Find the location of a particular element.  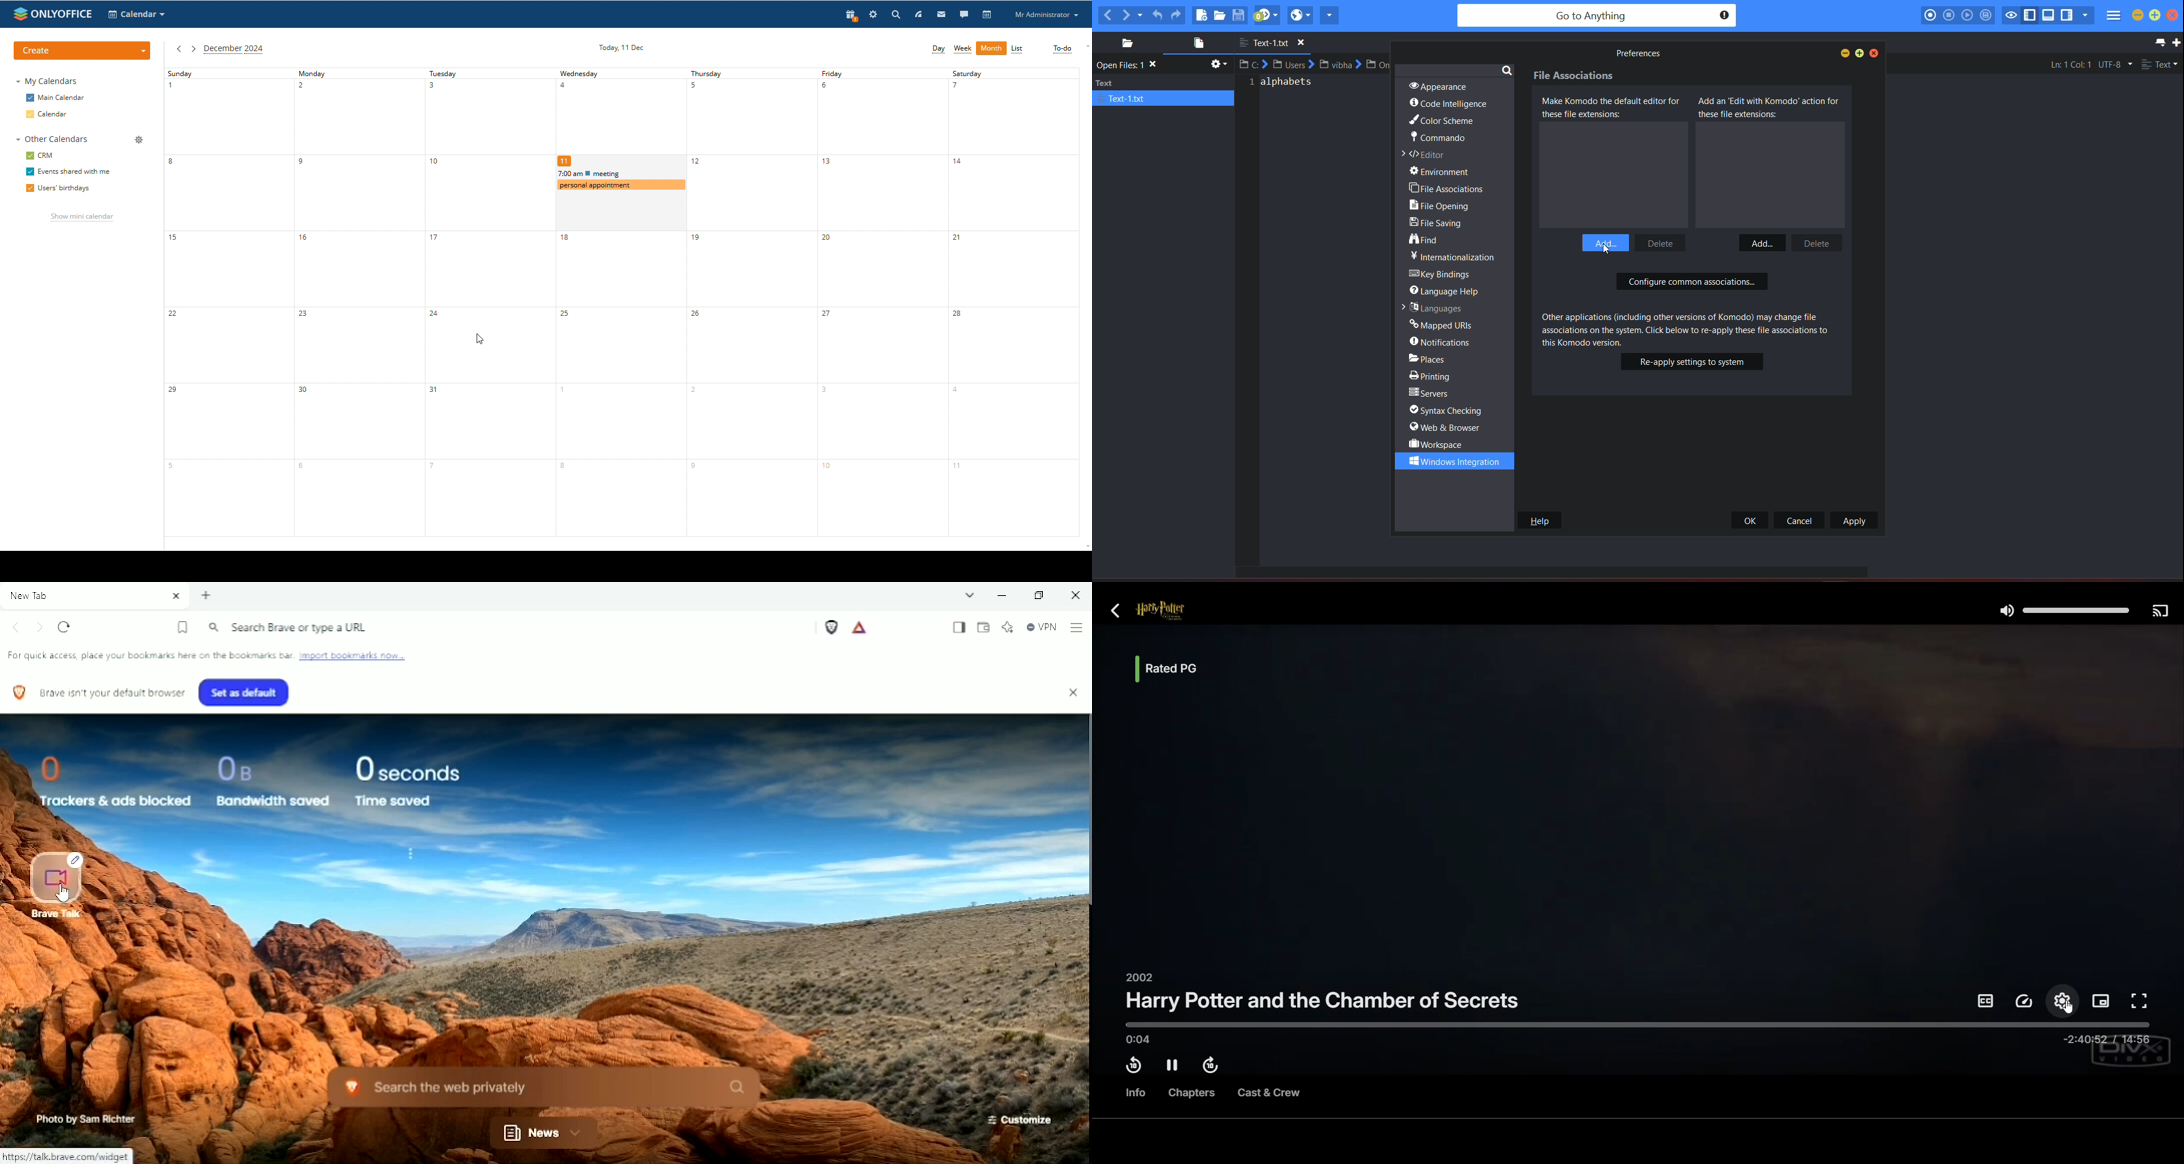

add is located at coordinates (1761, 242).